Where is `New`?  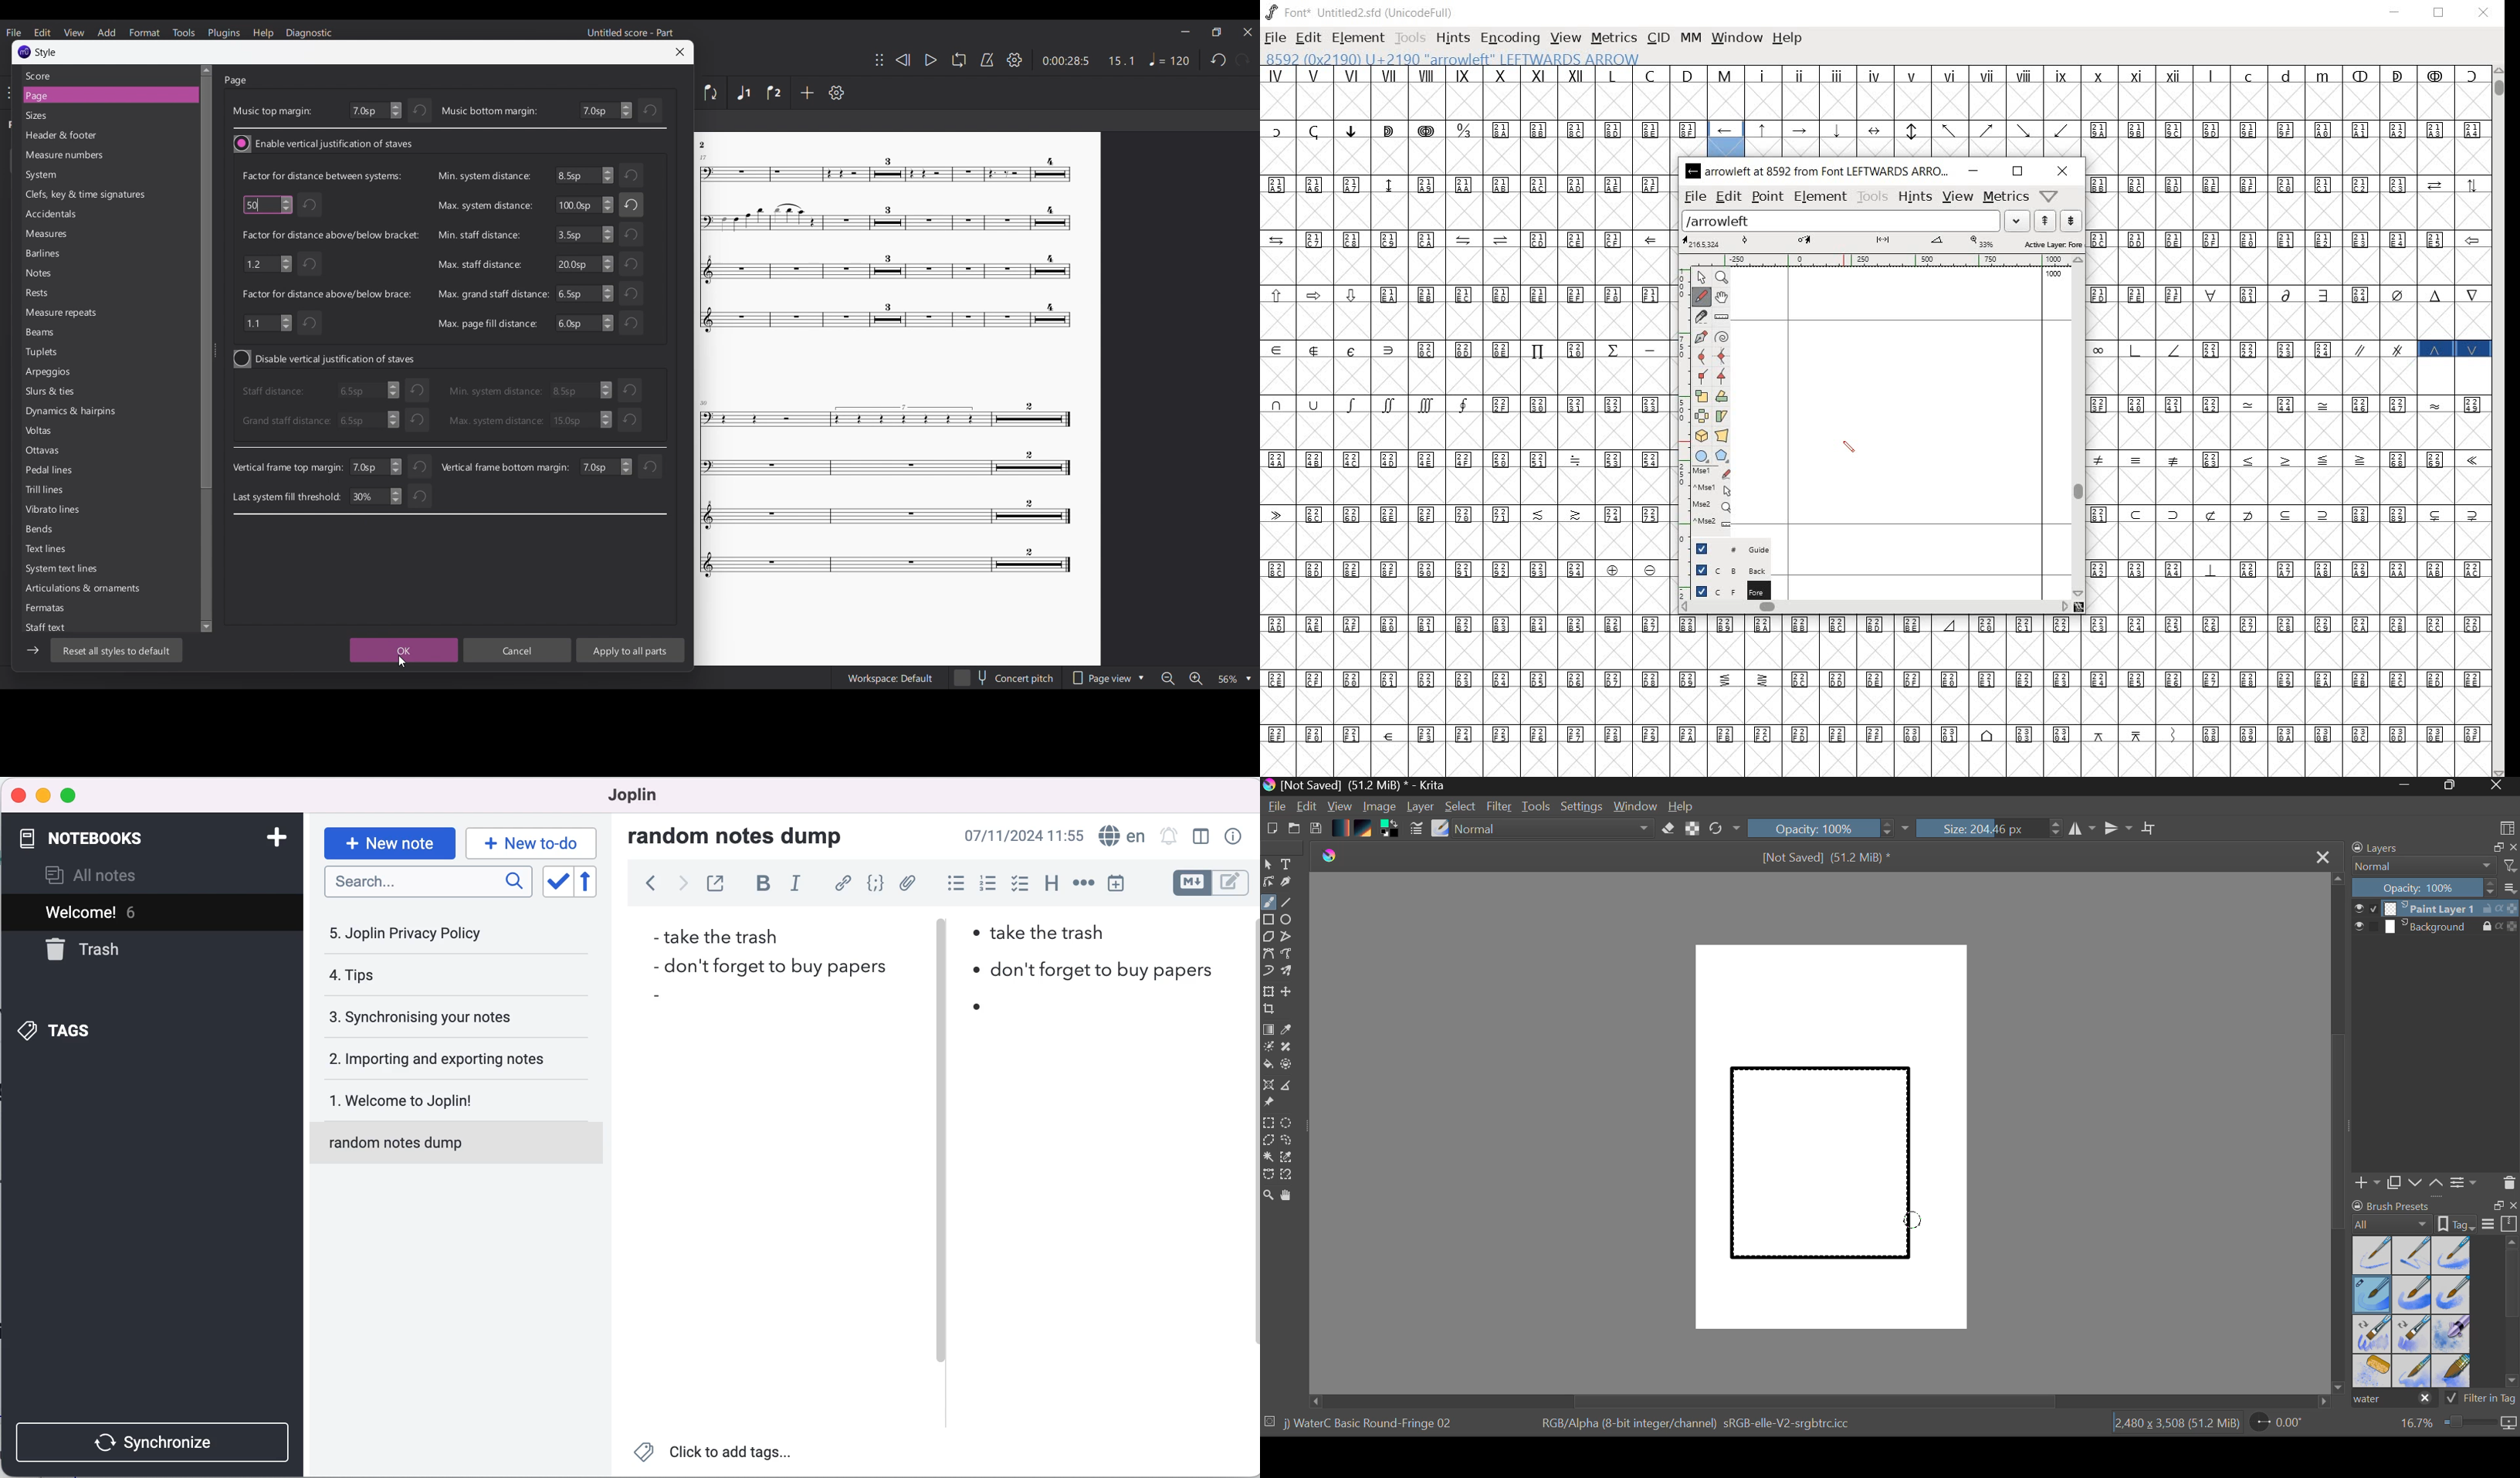 New is located at coordinates (1271, 830).